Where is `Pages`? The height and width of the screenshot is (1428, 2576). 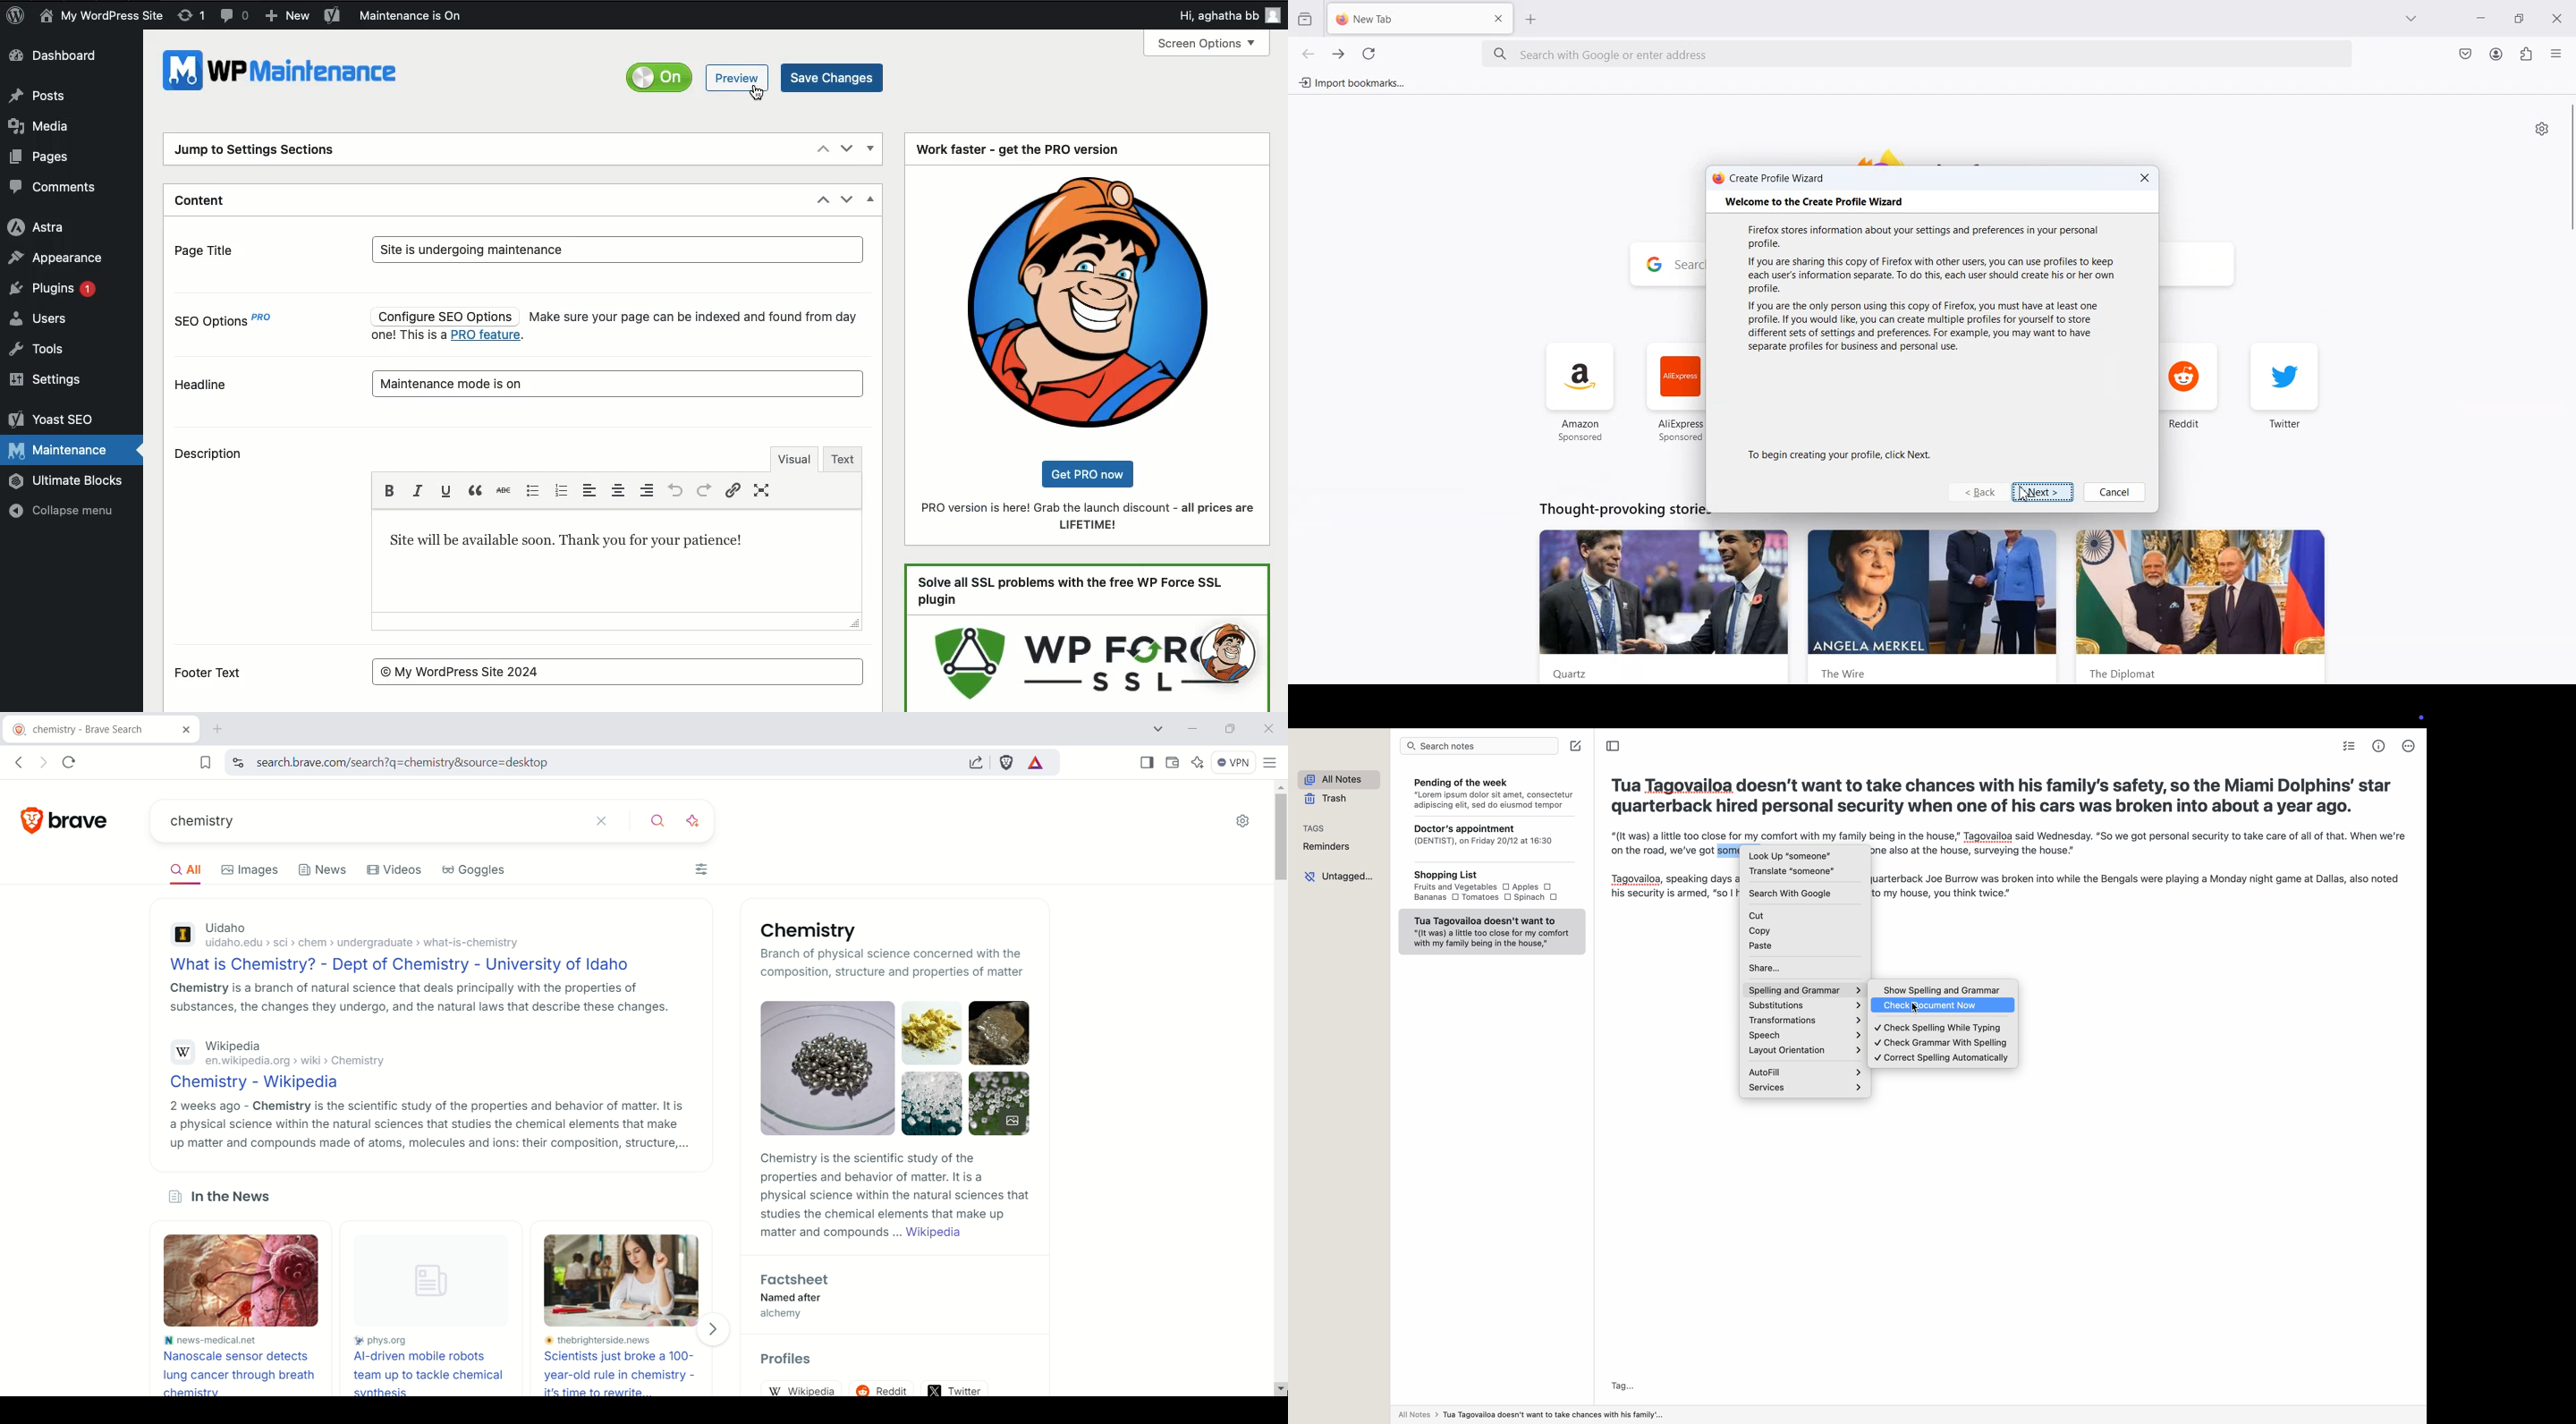
Pages is located at coordinates (44, 158).